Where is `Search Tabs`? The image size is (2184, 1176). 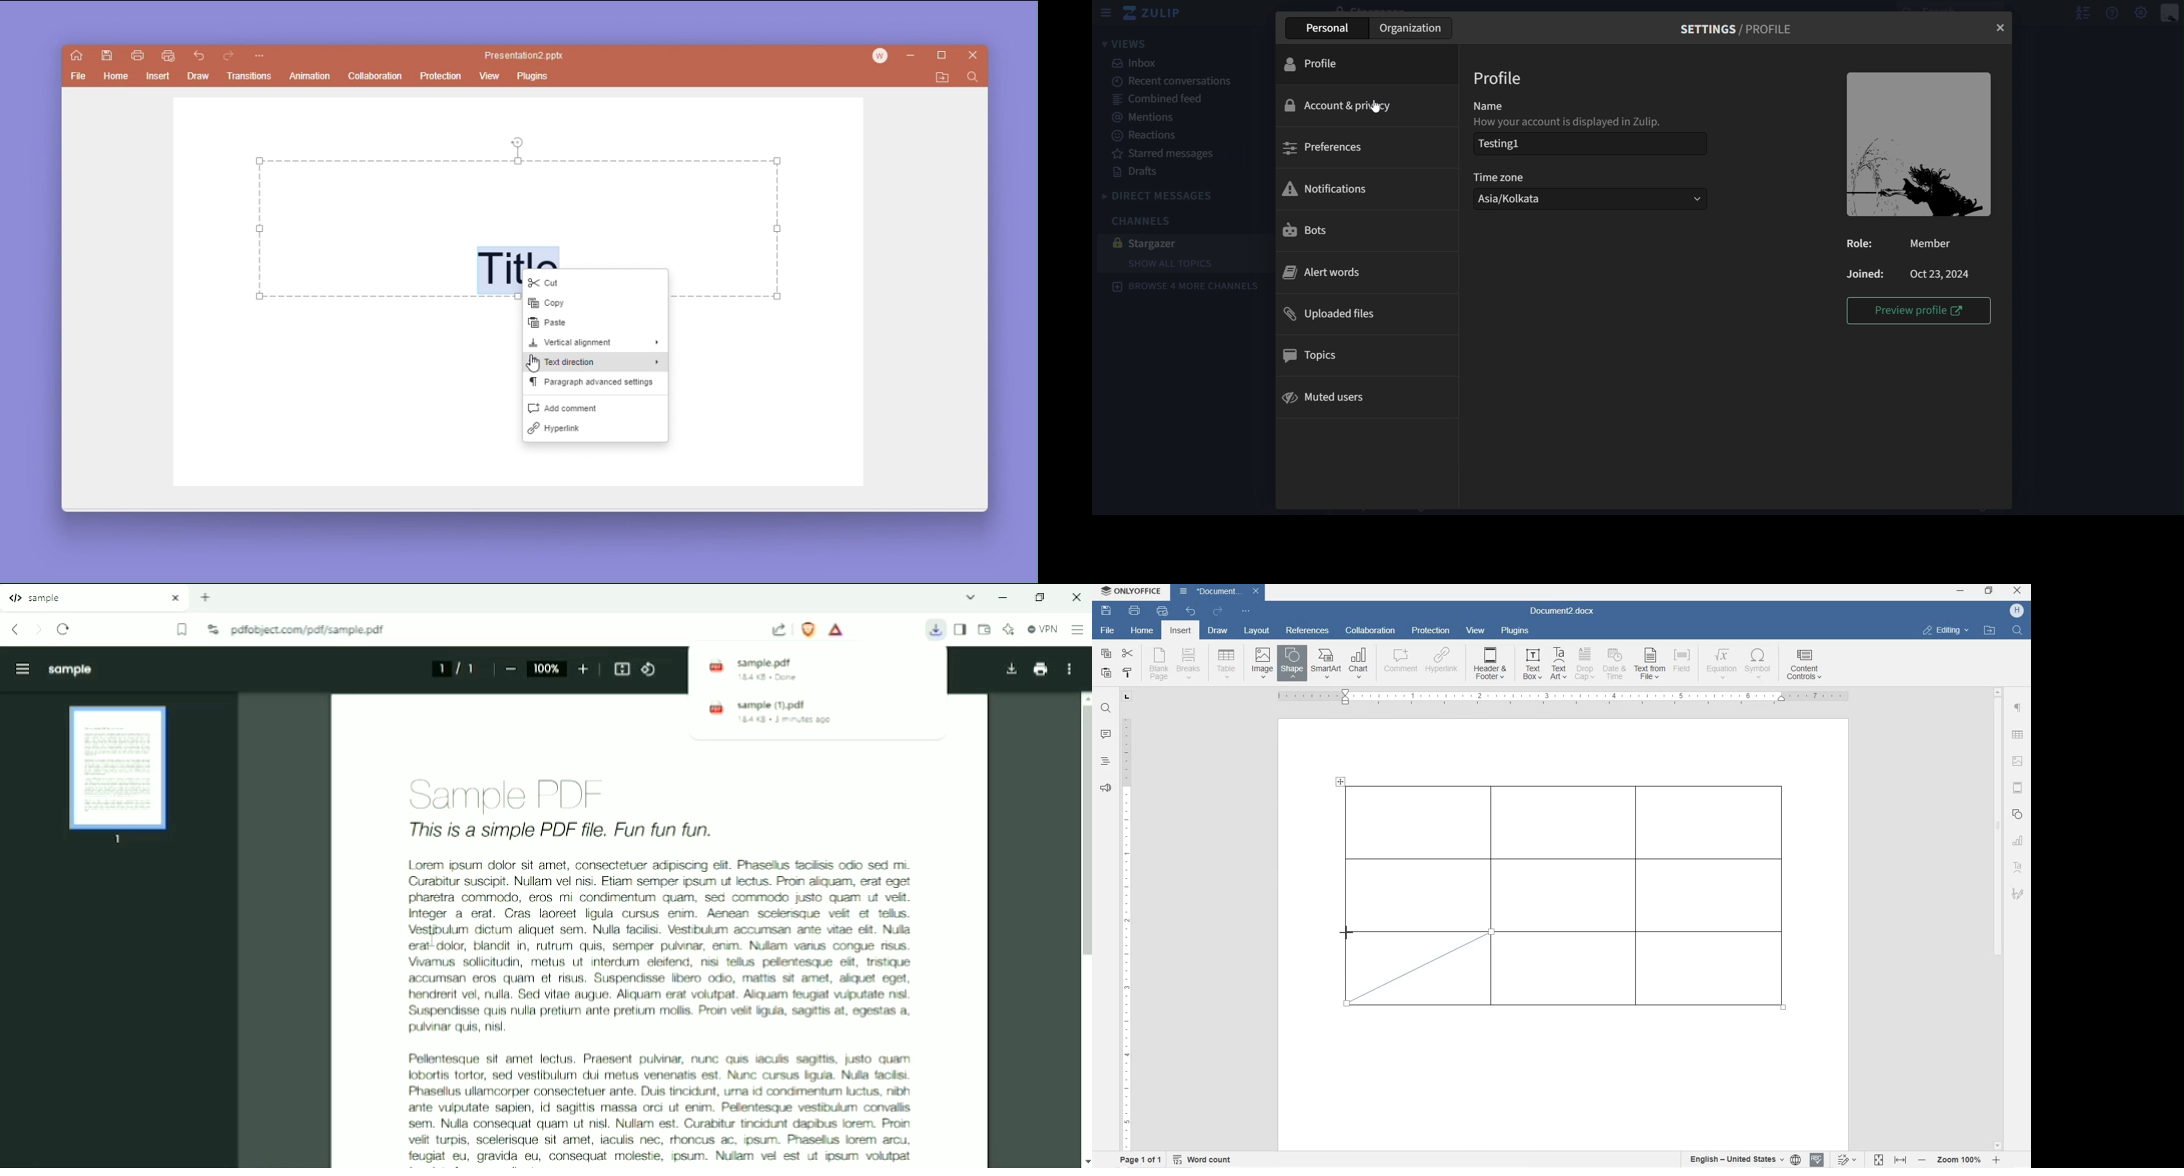 Search Tabs is located at coordinates (971, 597).